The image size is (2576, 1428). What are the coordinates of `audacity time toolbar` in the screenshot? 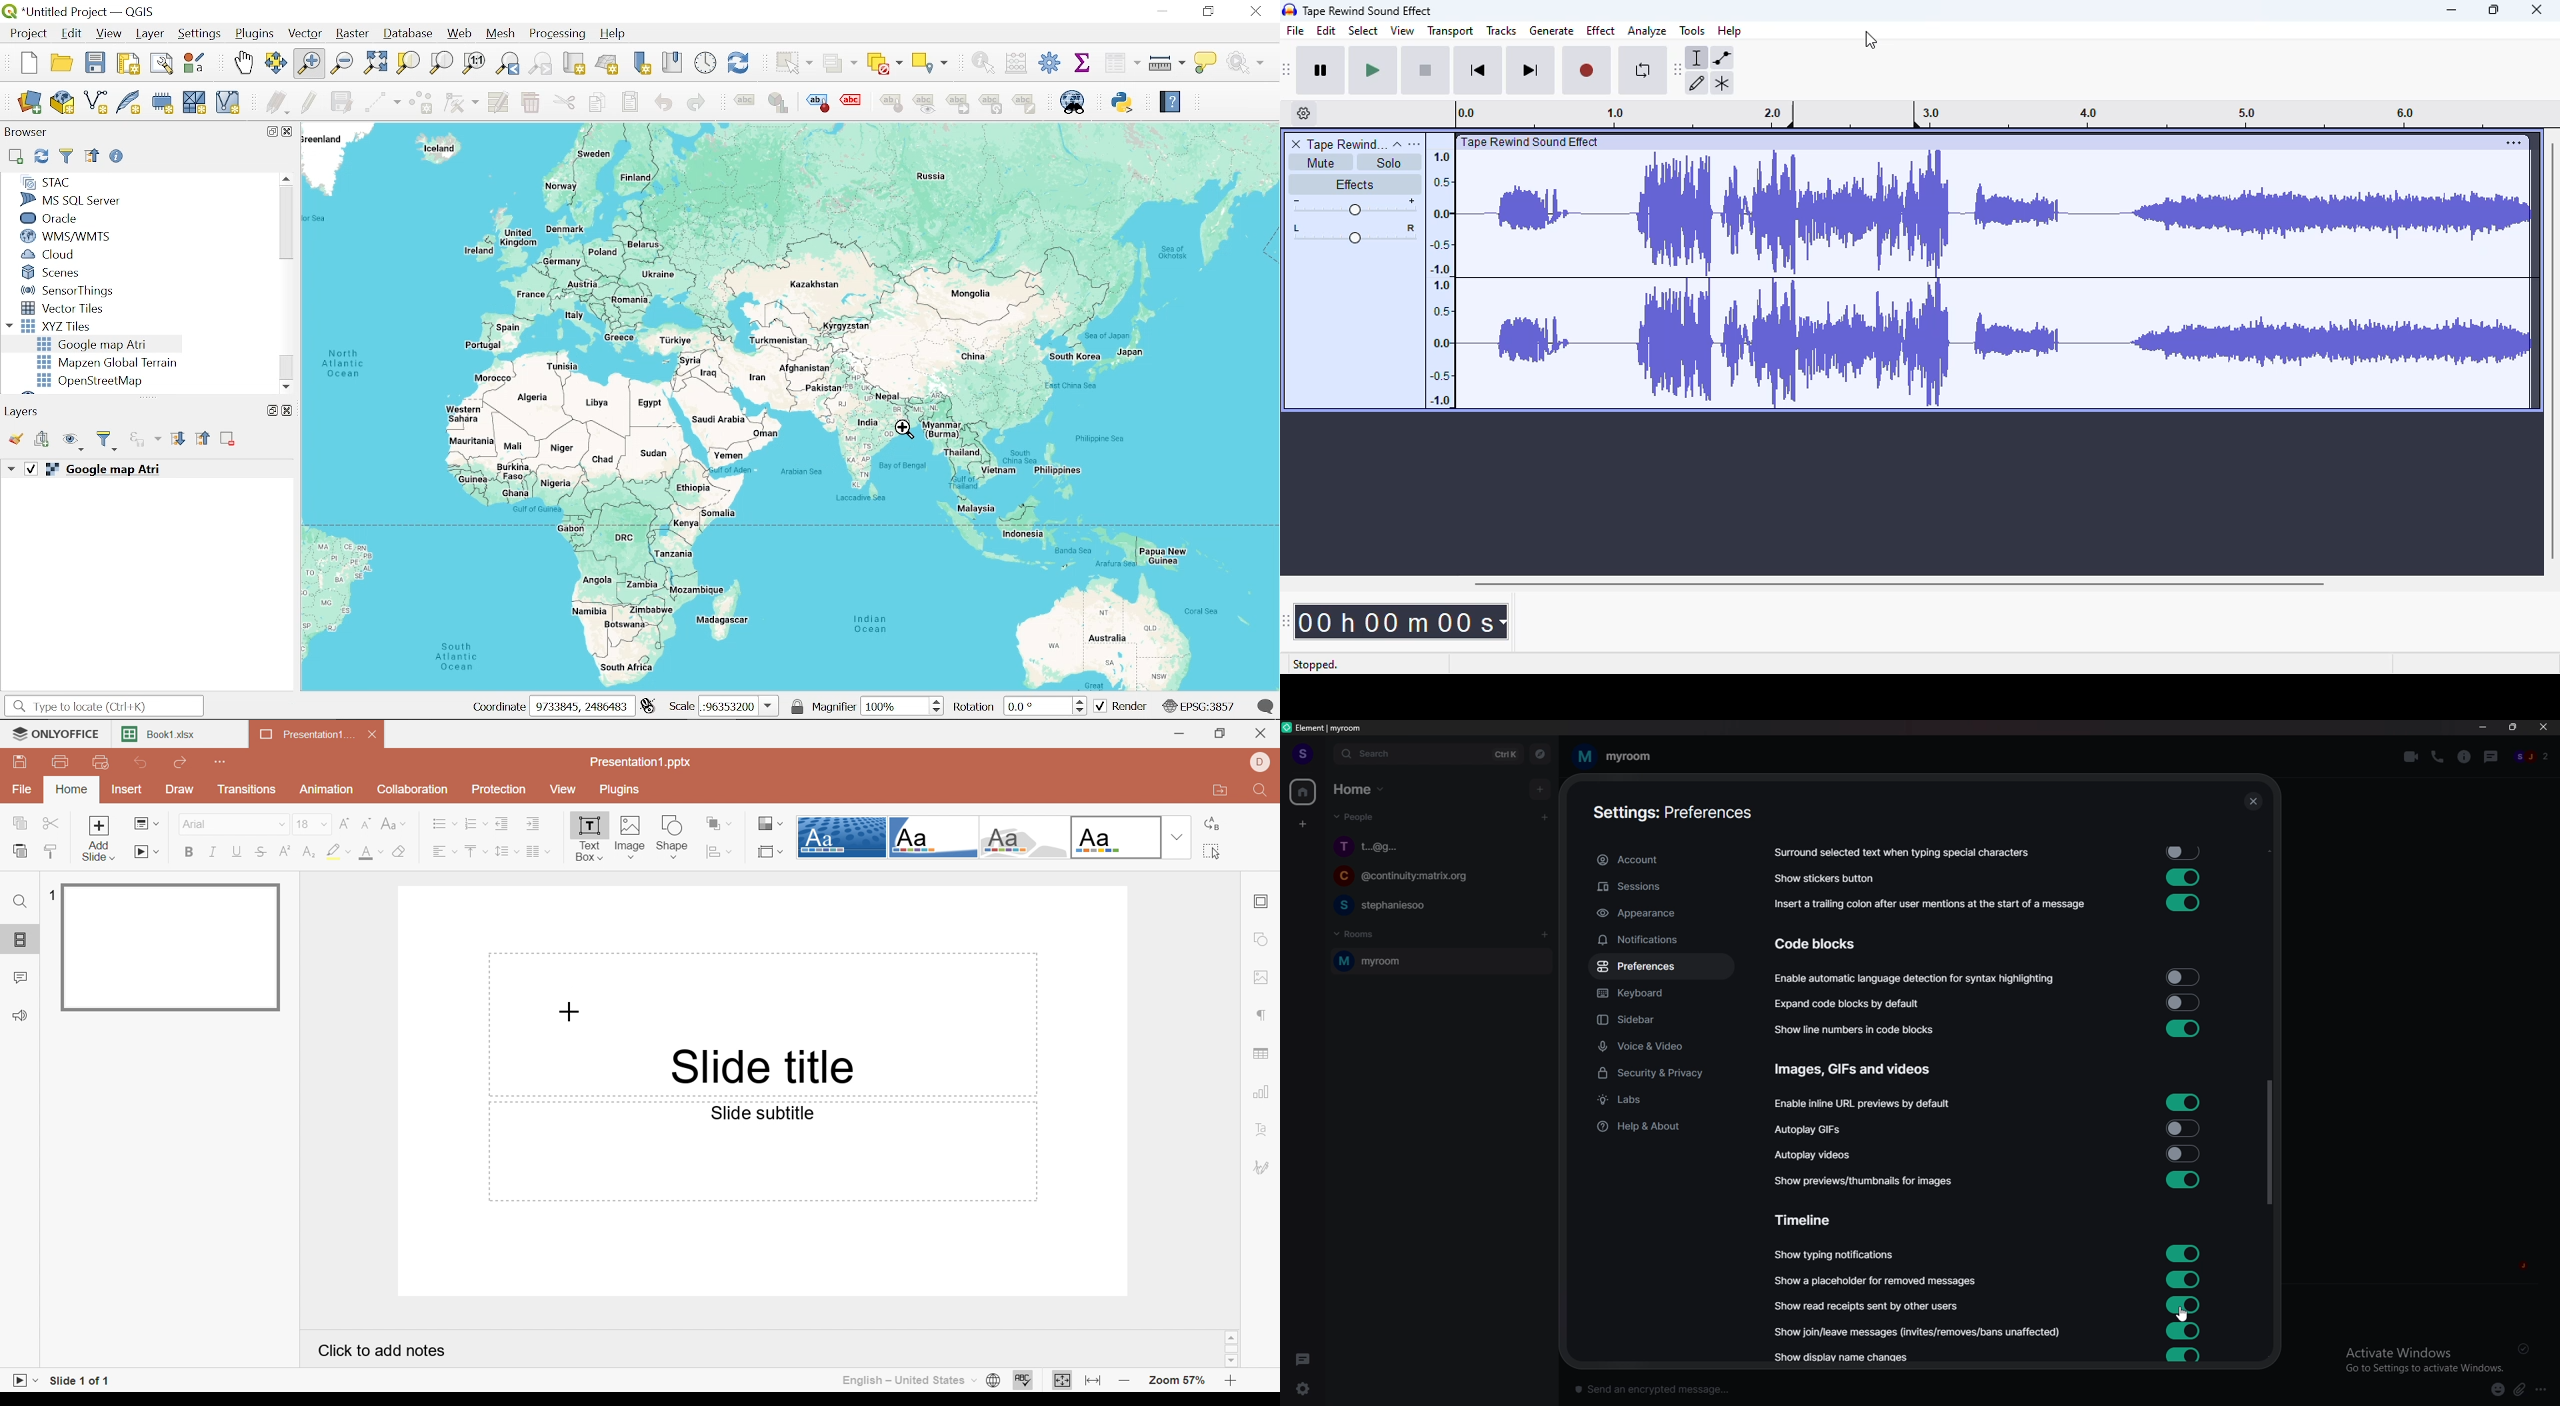 It's located at (1287, 620).